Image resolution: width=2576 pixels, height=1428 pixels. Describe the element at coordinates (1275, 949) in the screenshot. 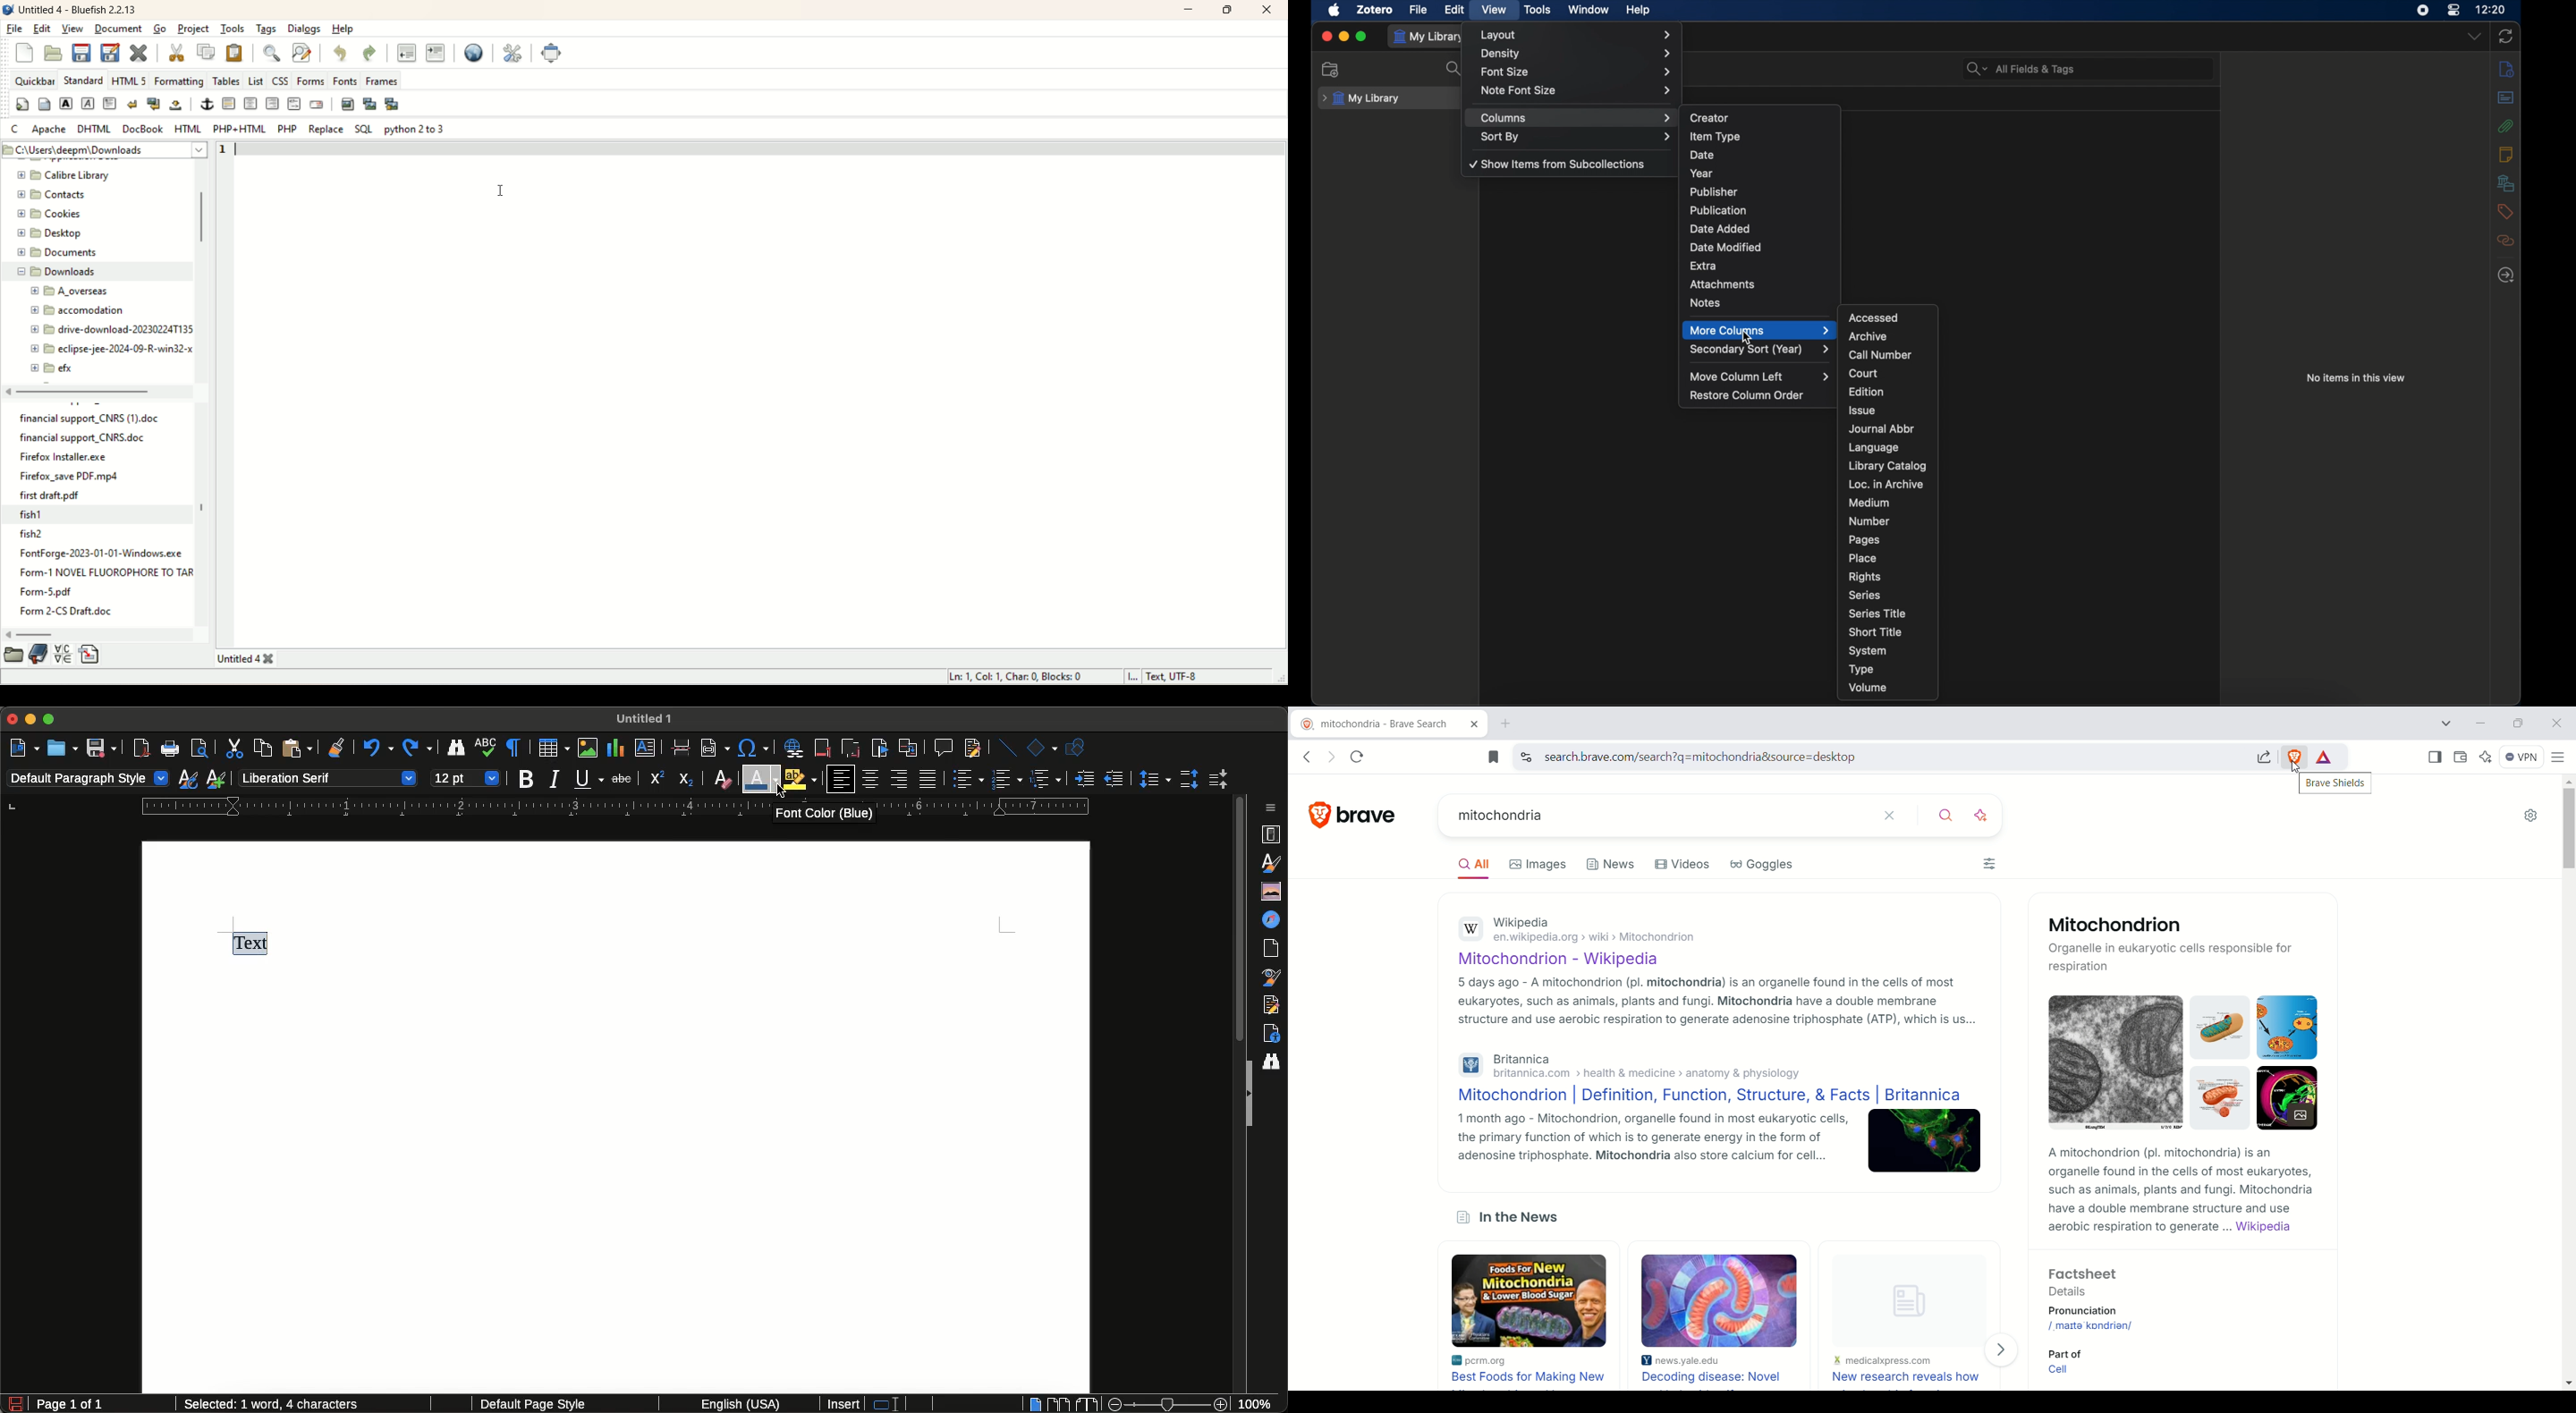

I see `Page` at that location.